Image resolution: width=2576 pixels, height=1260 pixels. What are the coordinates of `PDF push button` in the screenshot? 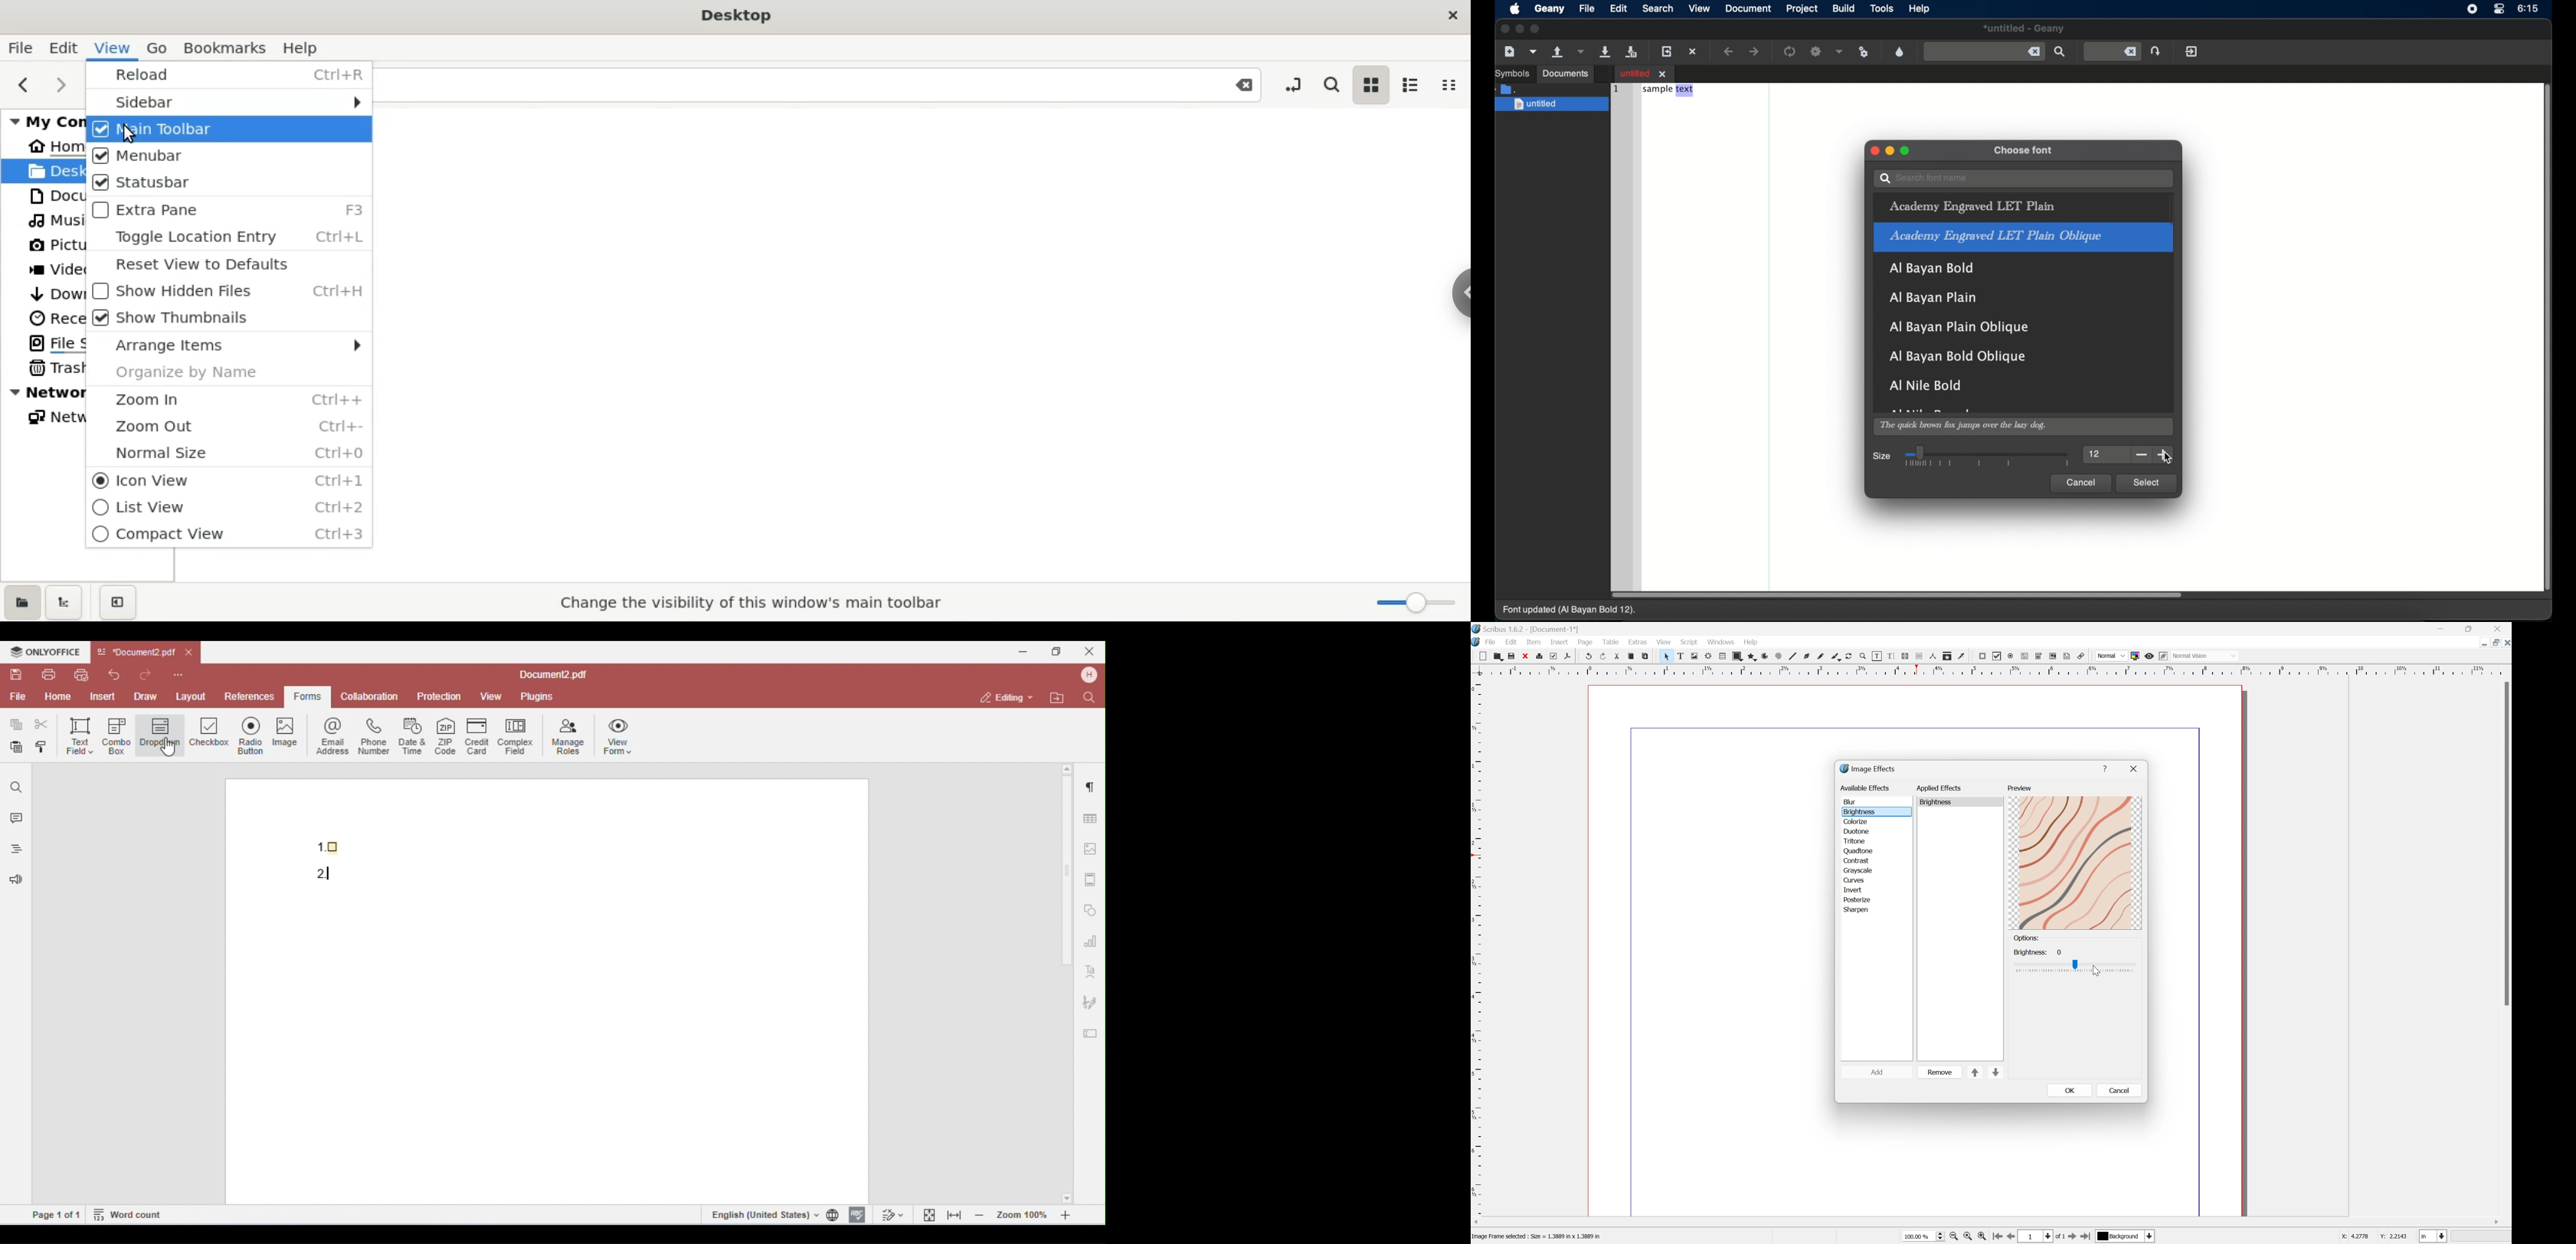 It's located at (1984, 657).